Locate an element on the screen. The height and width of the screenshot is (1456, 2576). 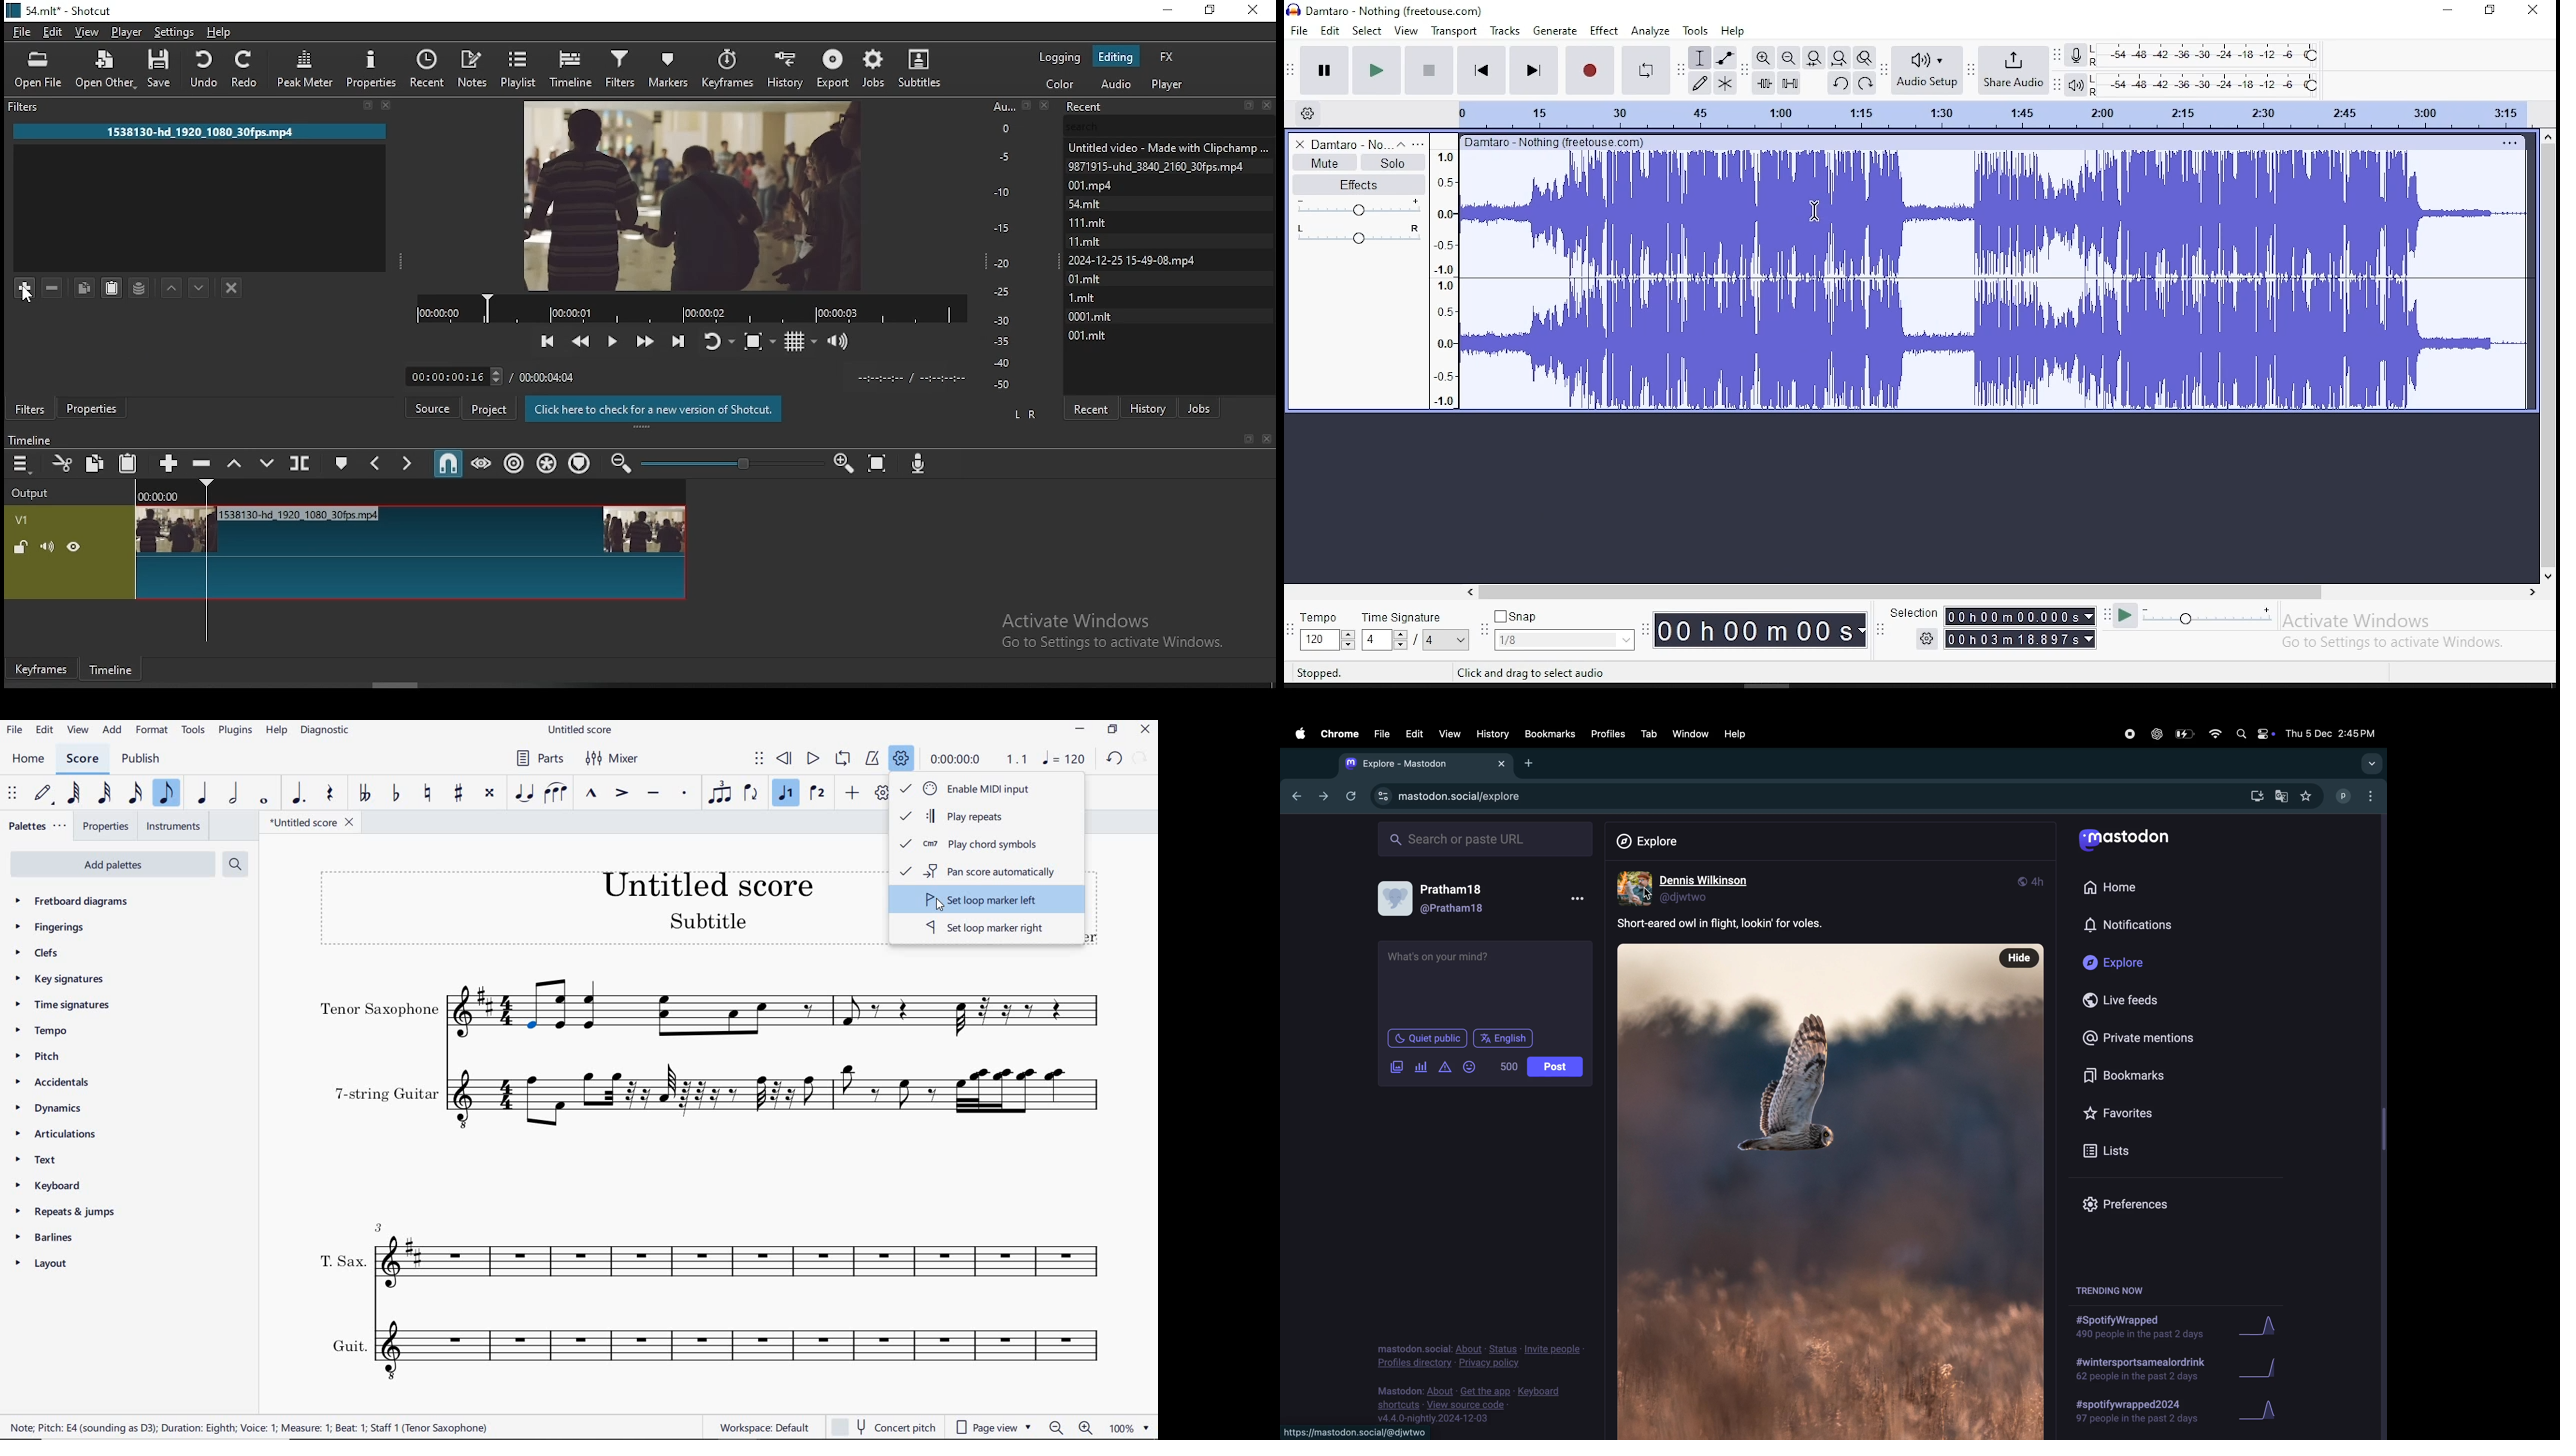
close window is located at coordinates (2535, 11).